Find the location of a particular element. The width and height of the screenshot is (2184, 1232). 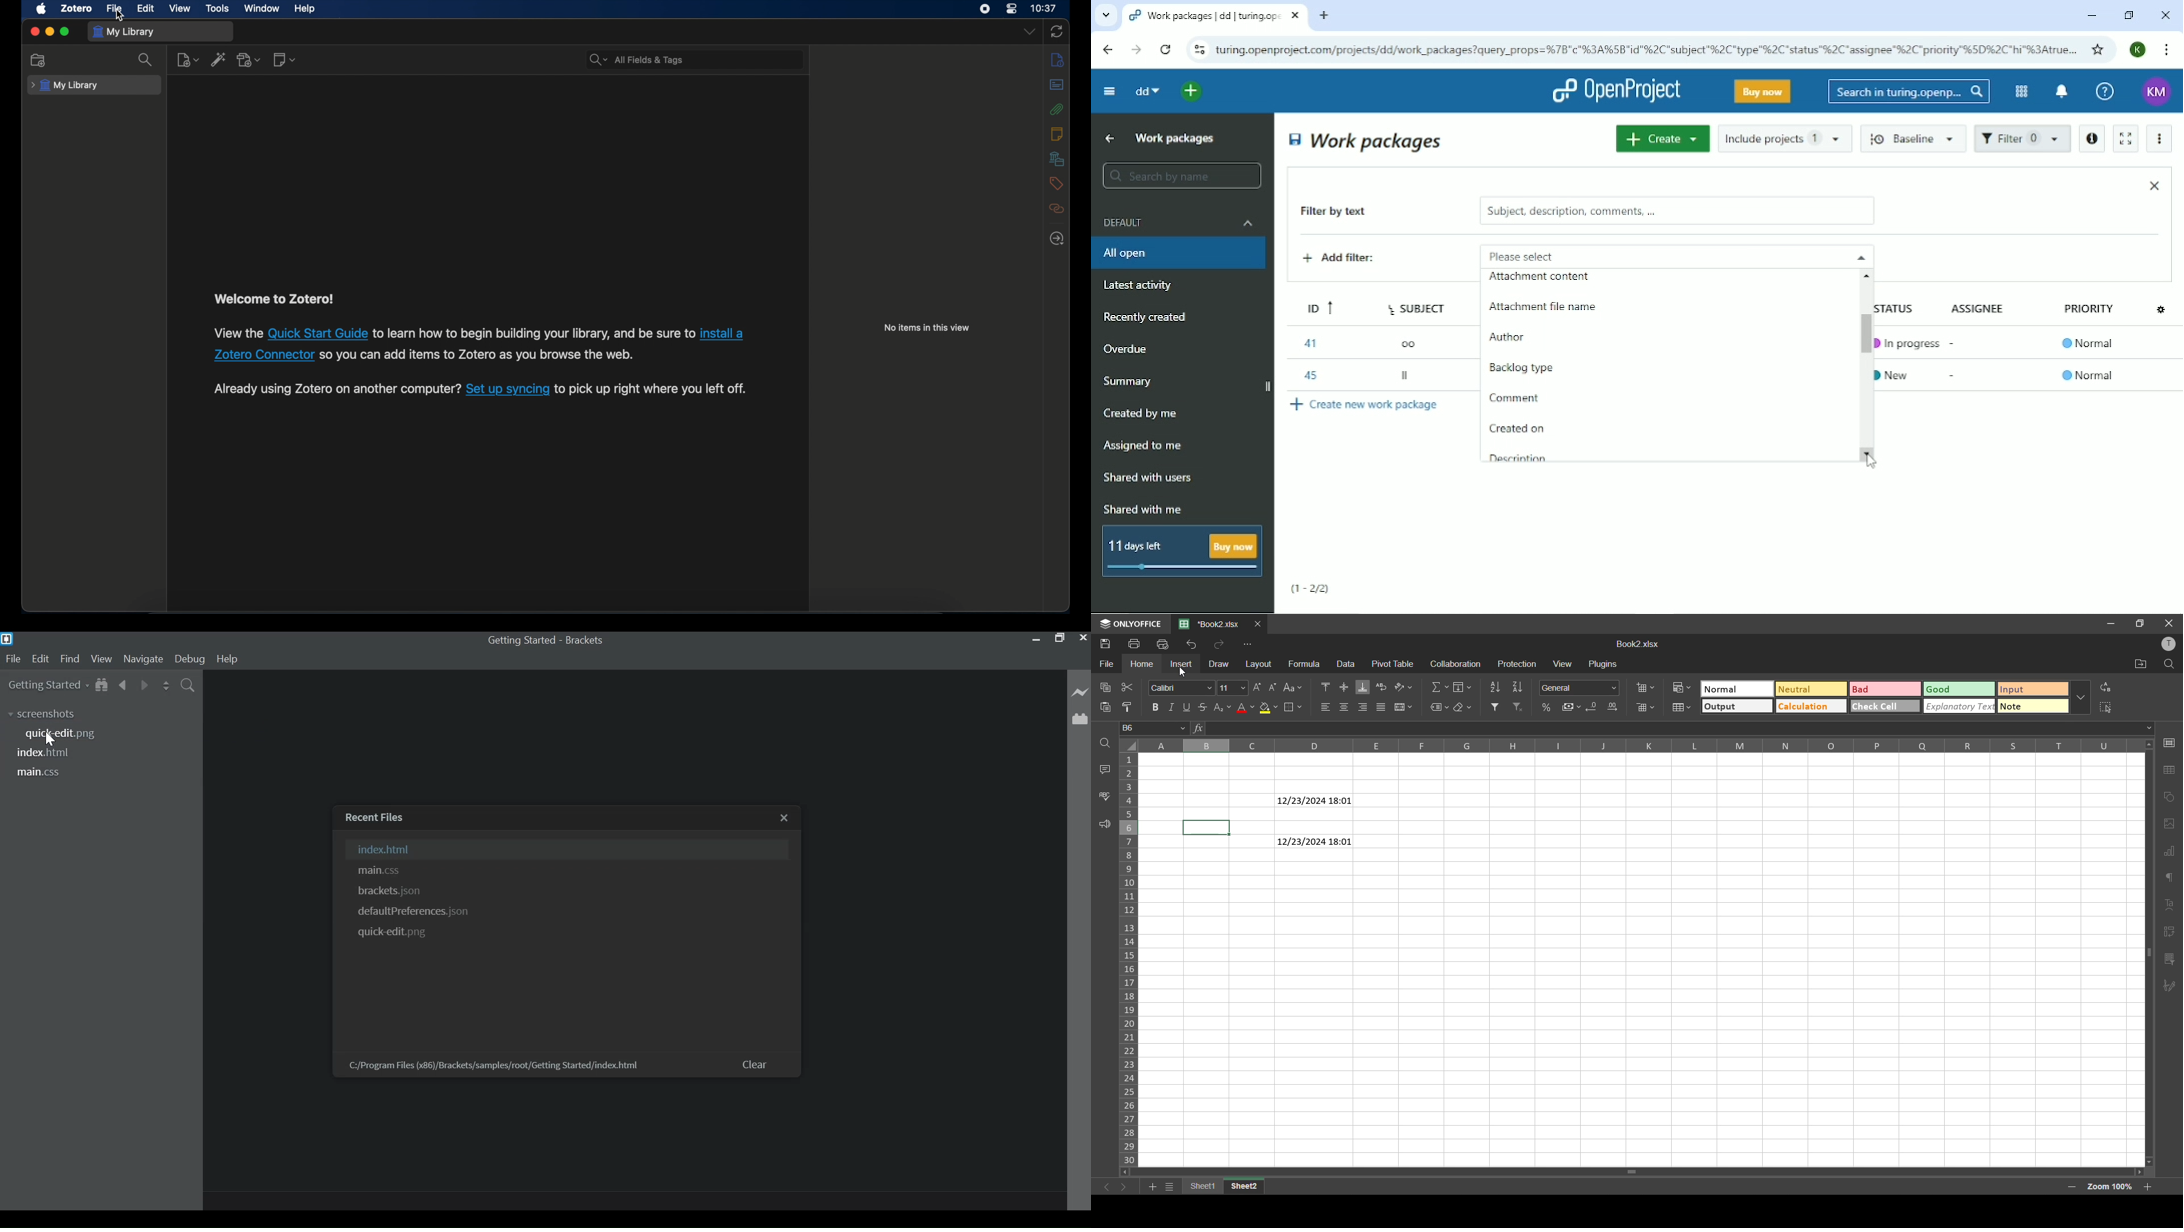

summation is located at coordinates (1440, 689).